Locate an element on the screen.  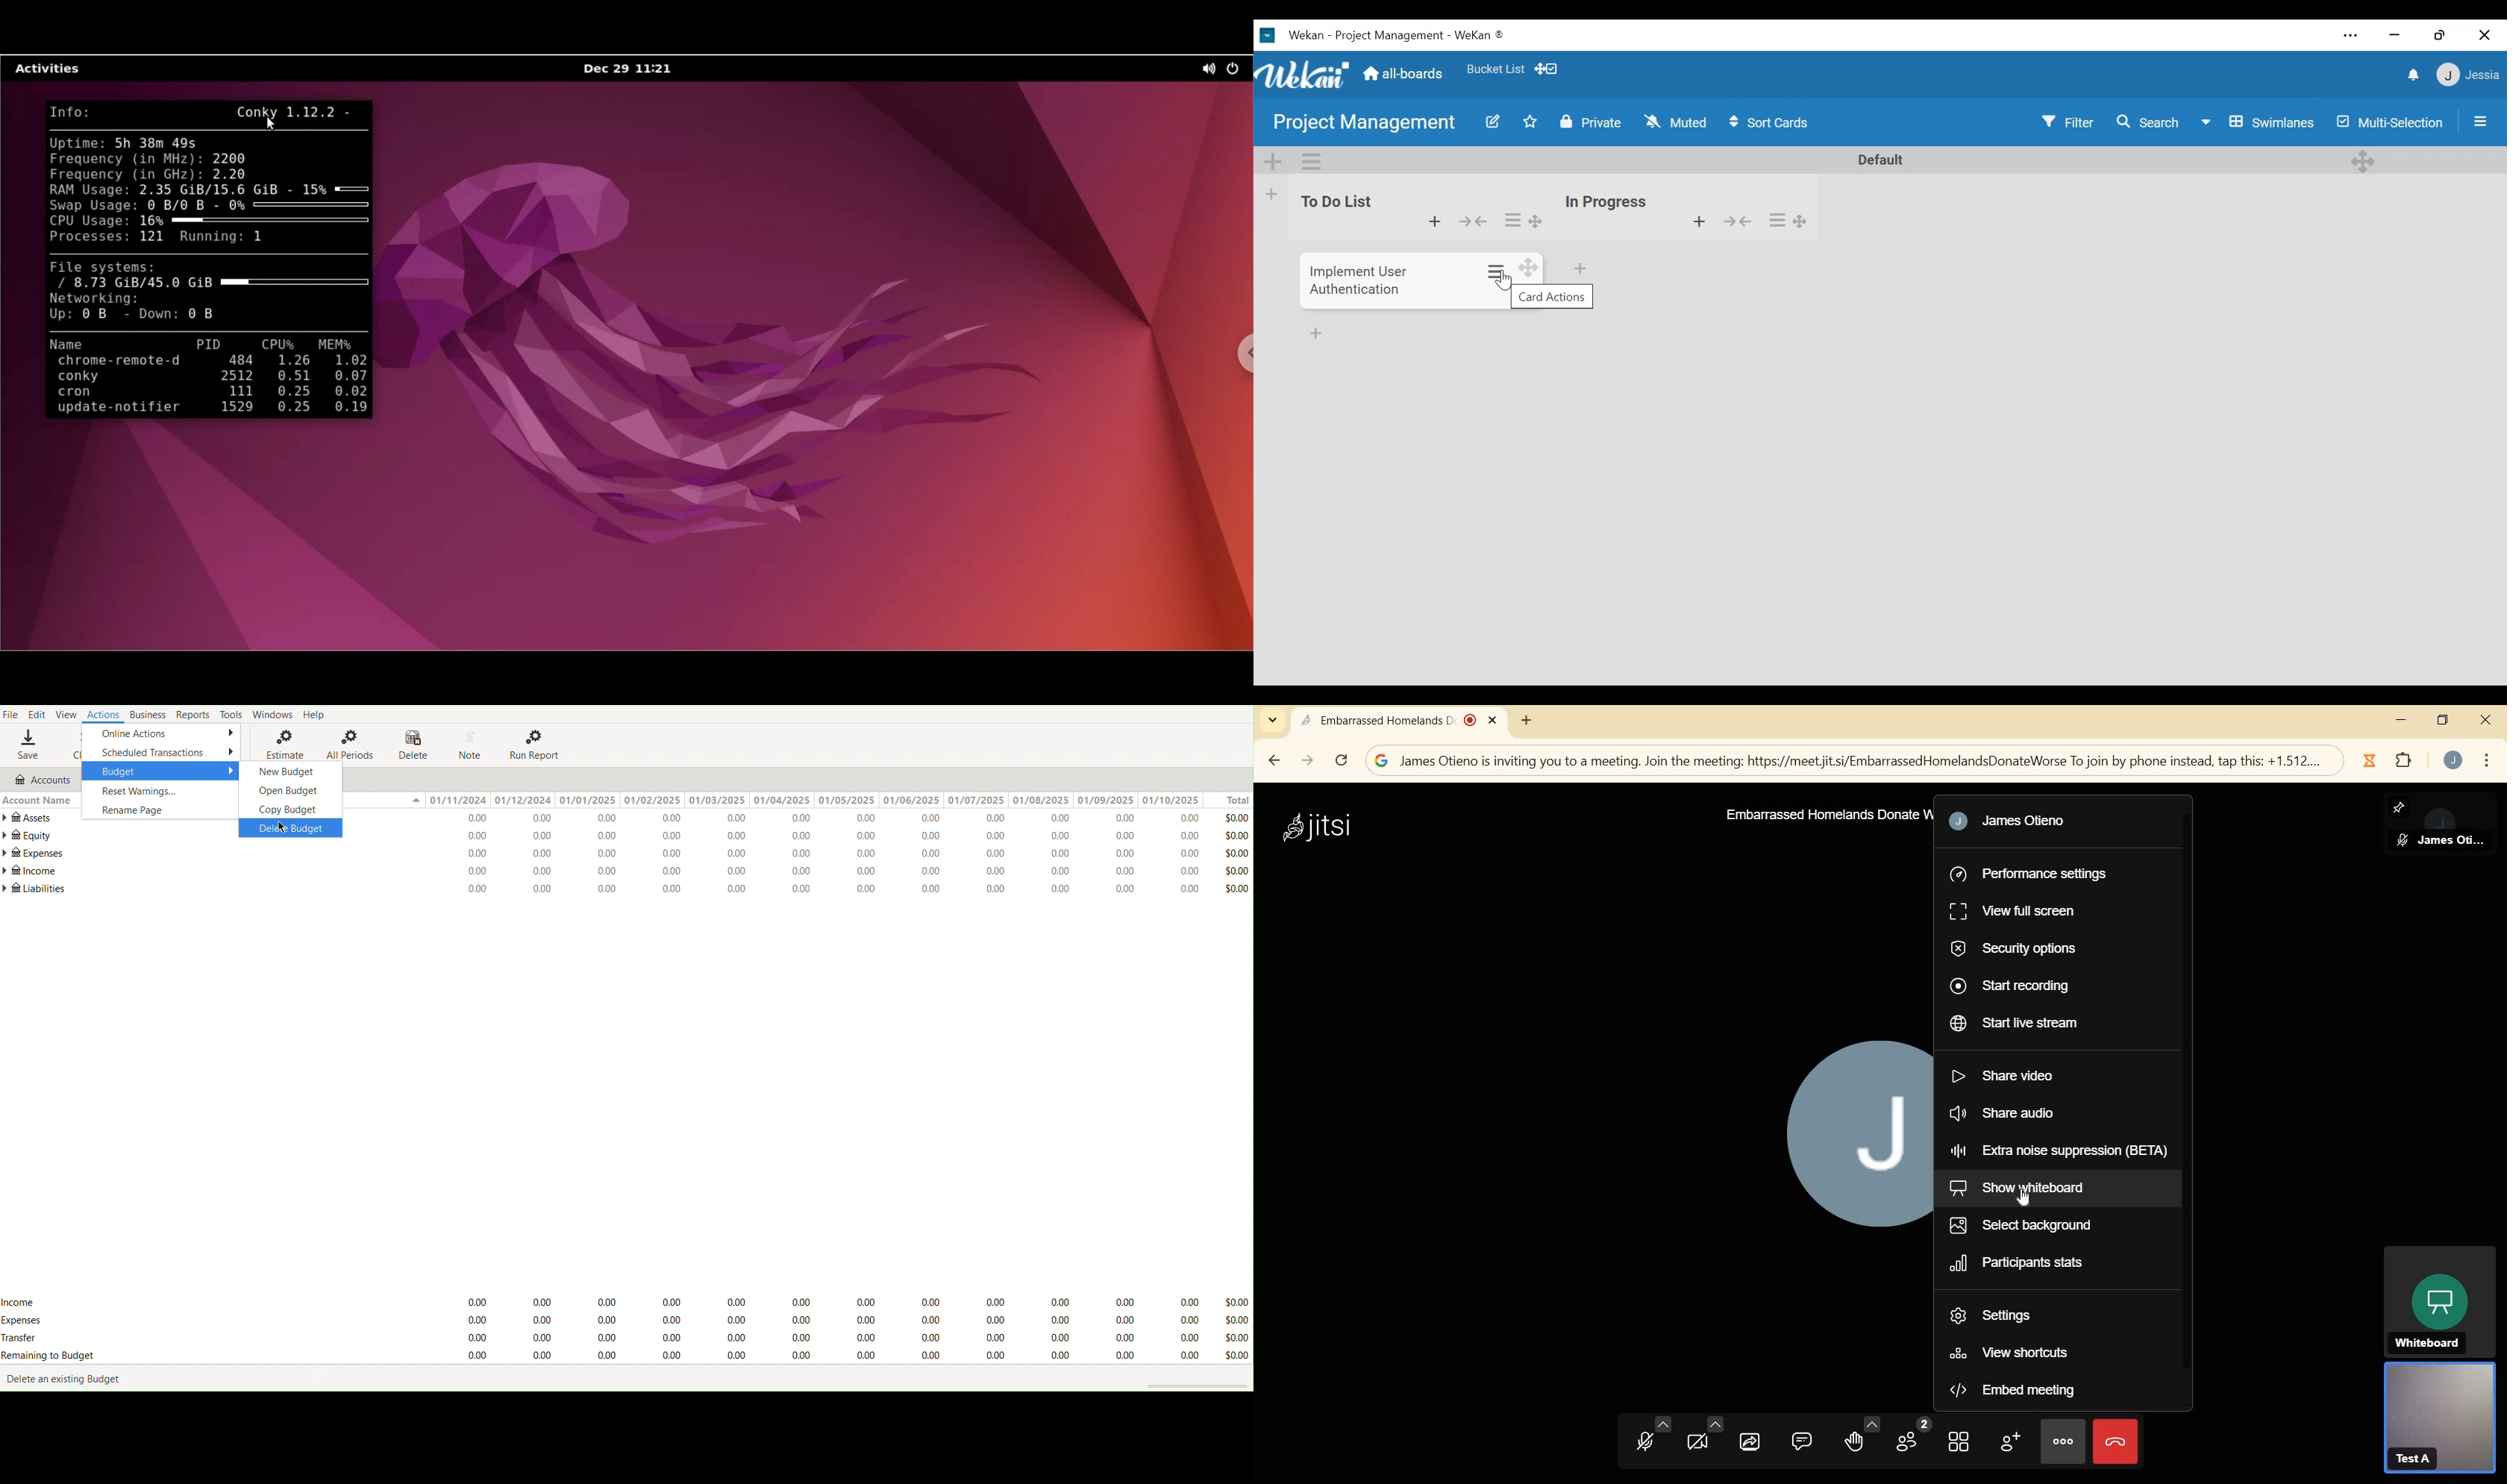
BACK is located at coordinates (1276, 759).